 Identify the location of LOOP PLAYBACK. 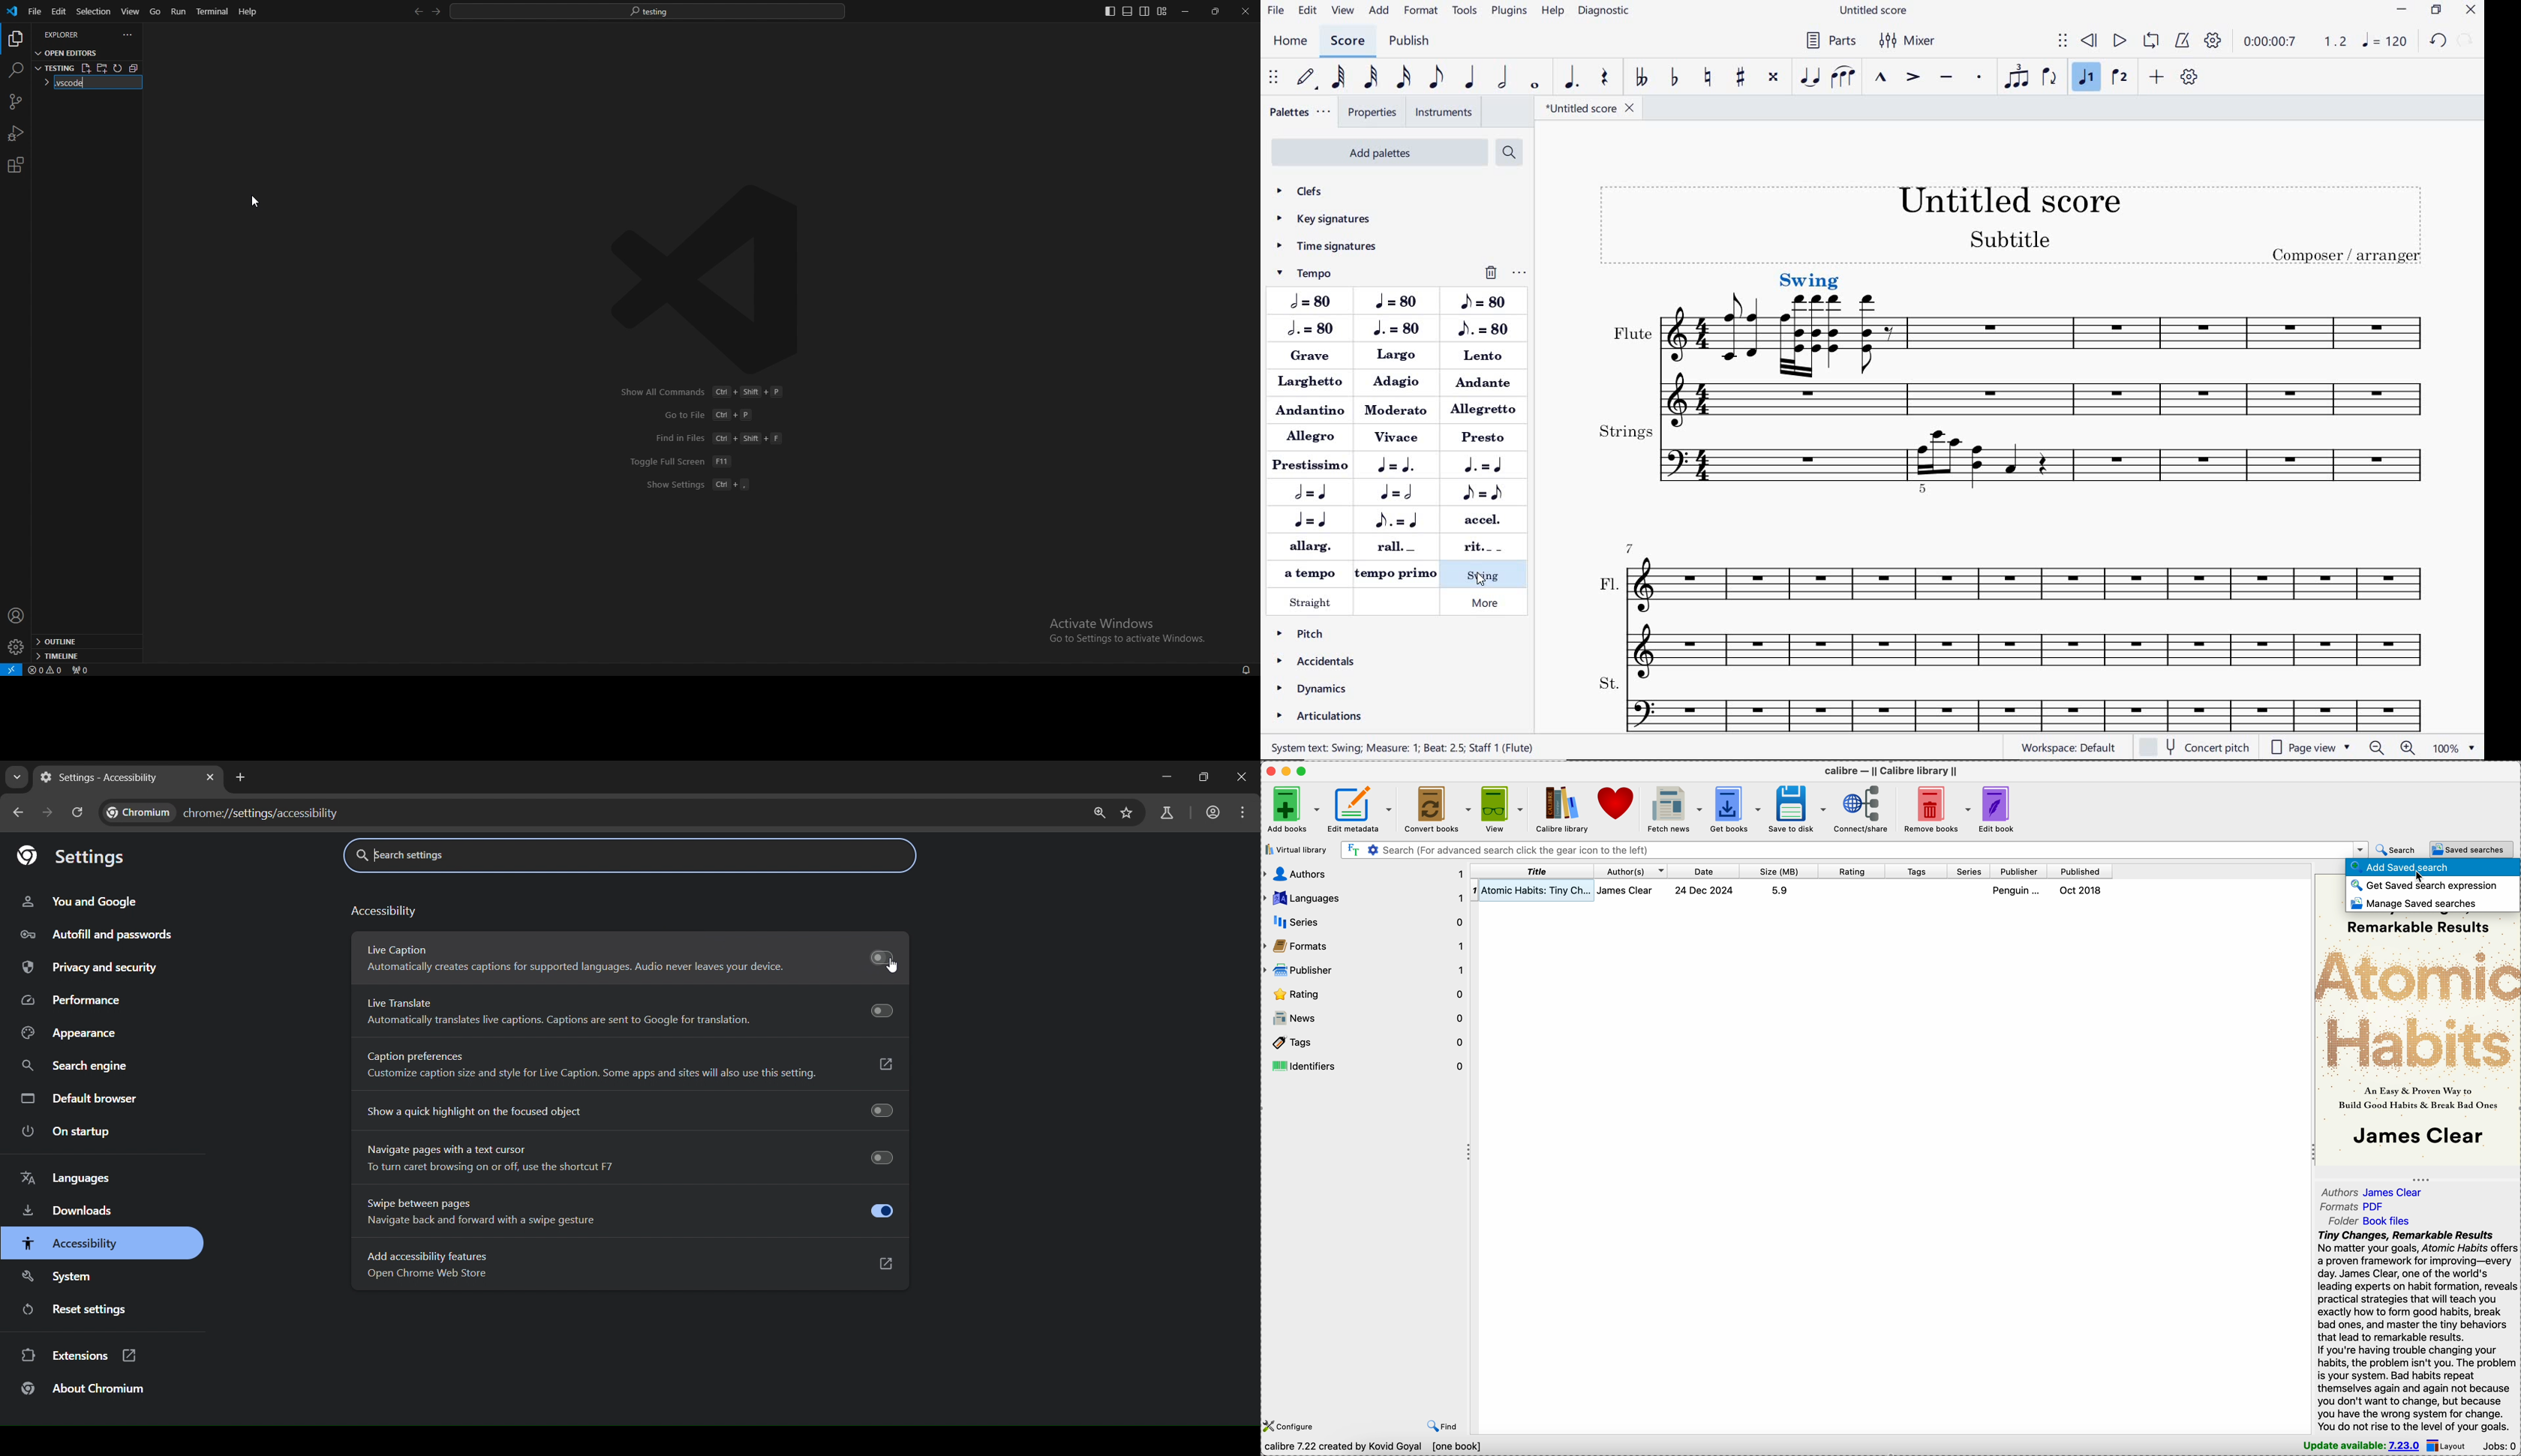
(2152, 42).